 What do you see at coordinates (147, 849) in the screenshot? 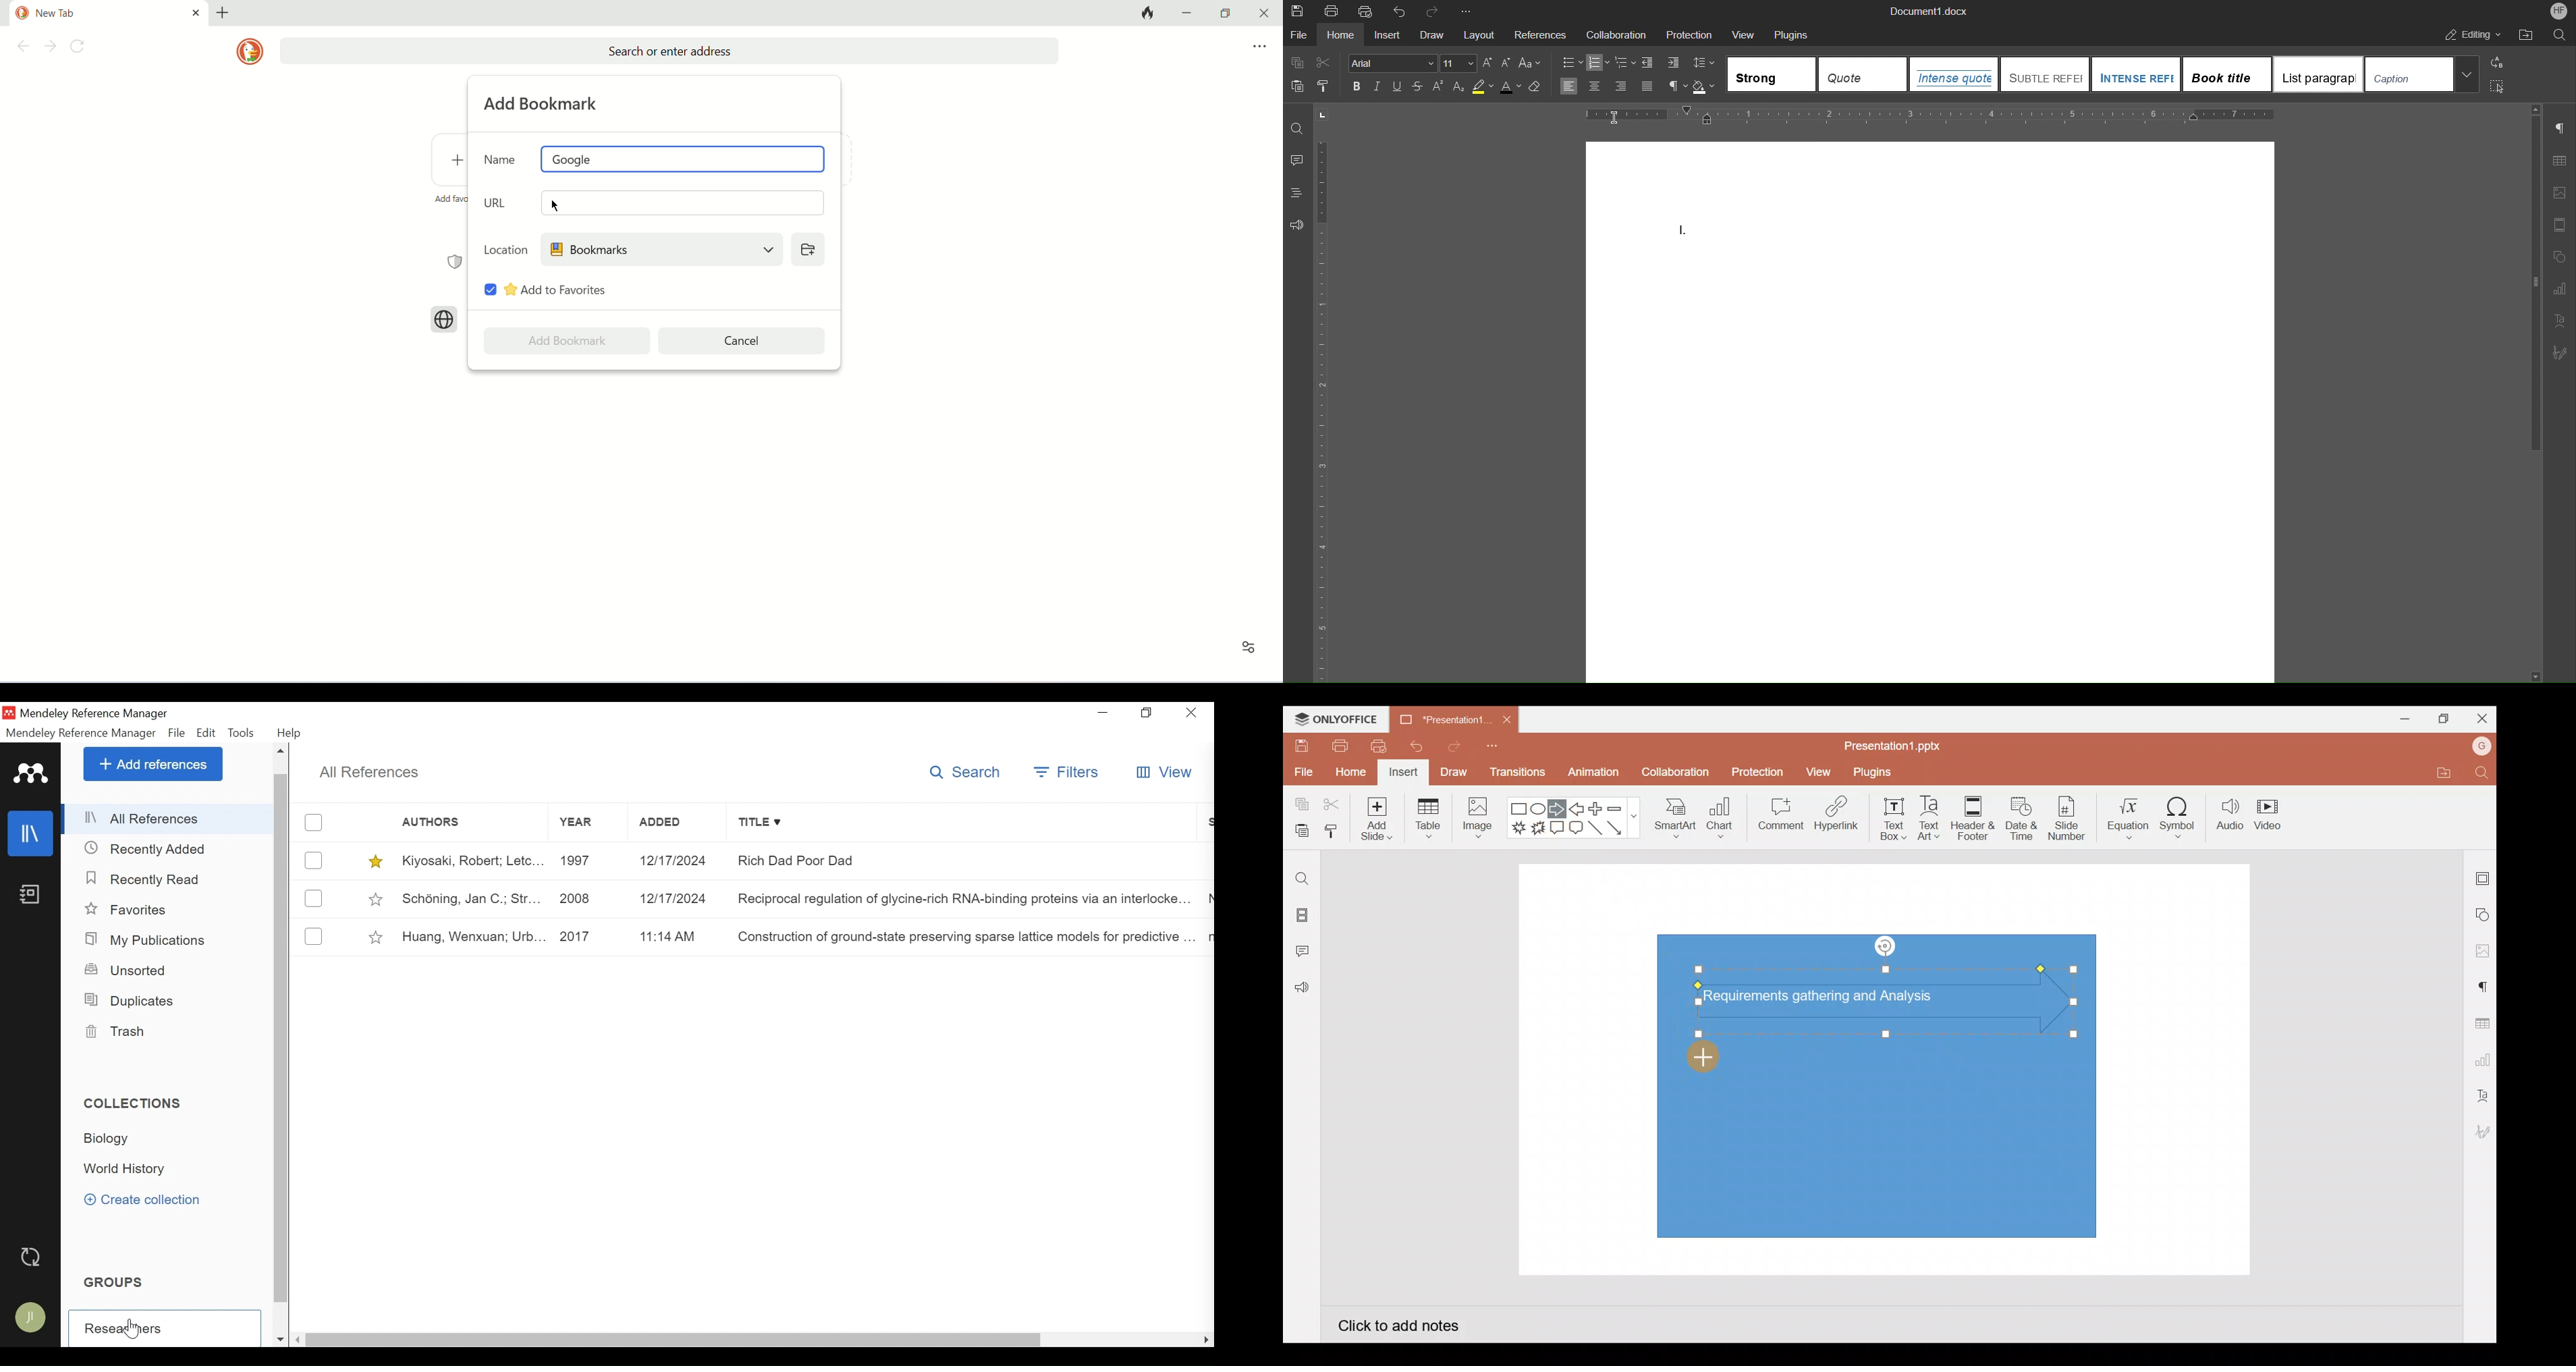
I see `Recently Added` at bounding box center [147, 849].